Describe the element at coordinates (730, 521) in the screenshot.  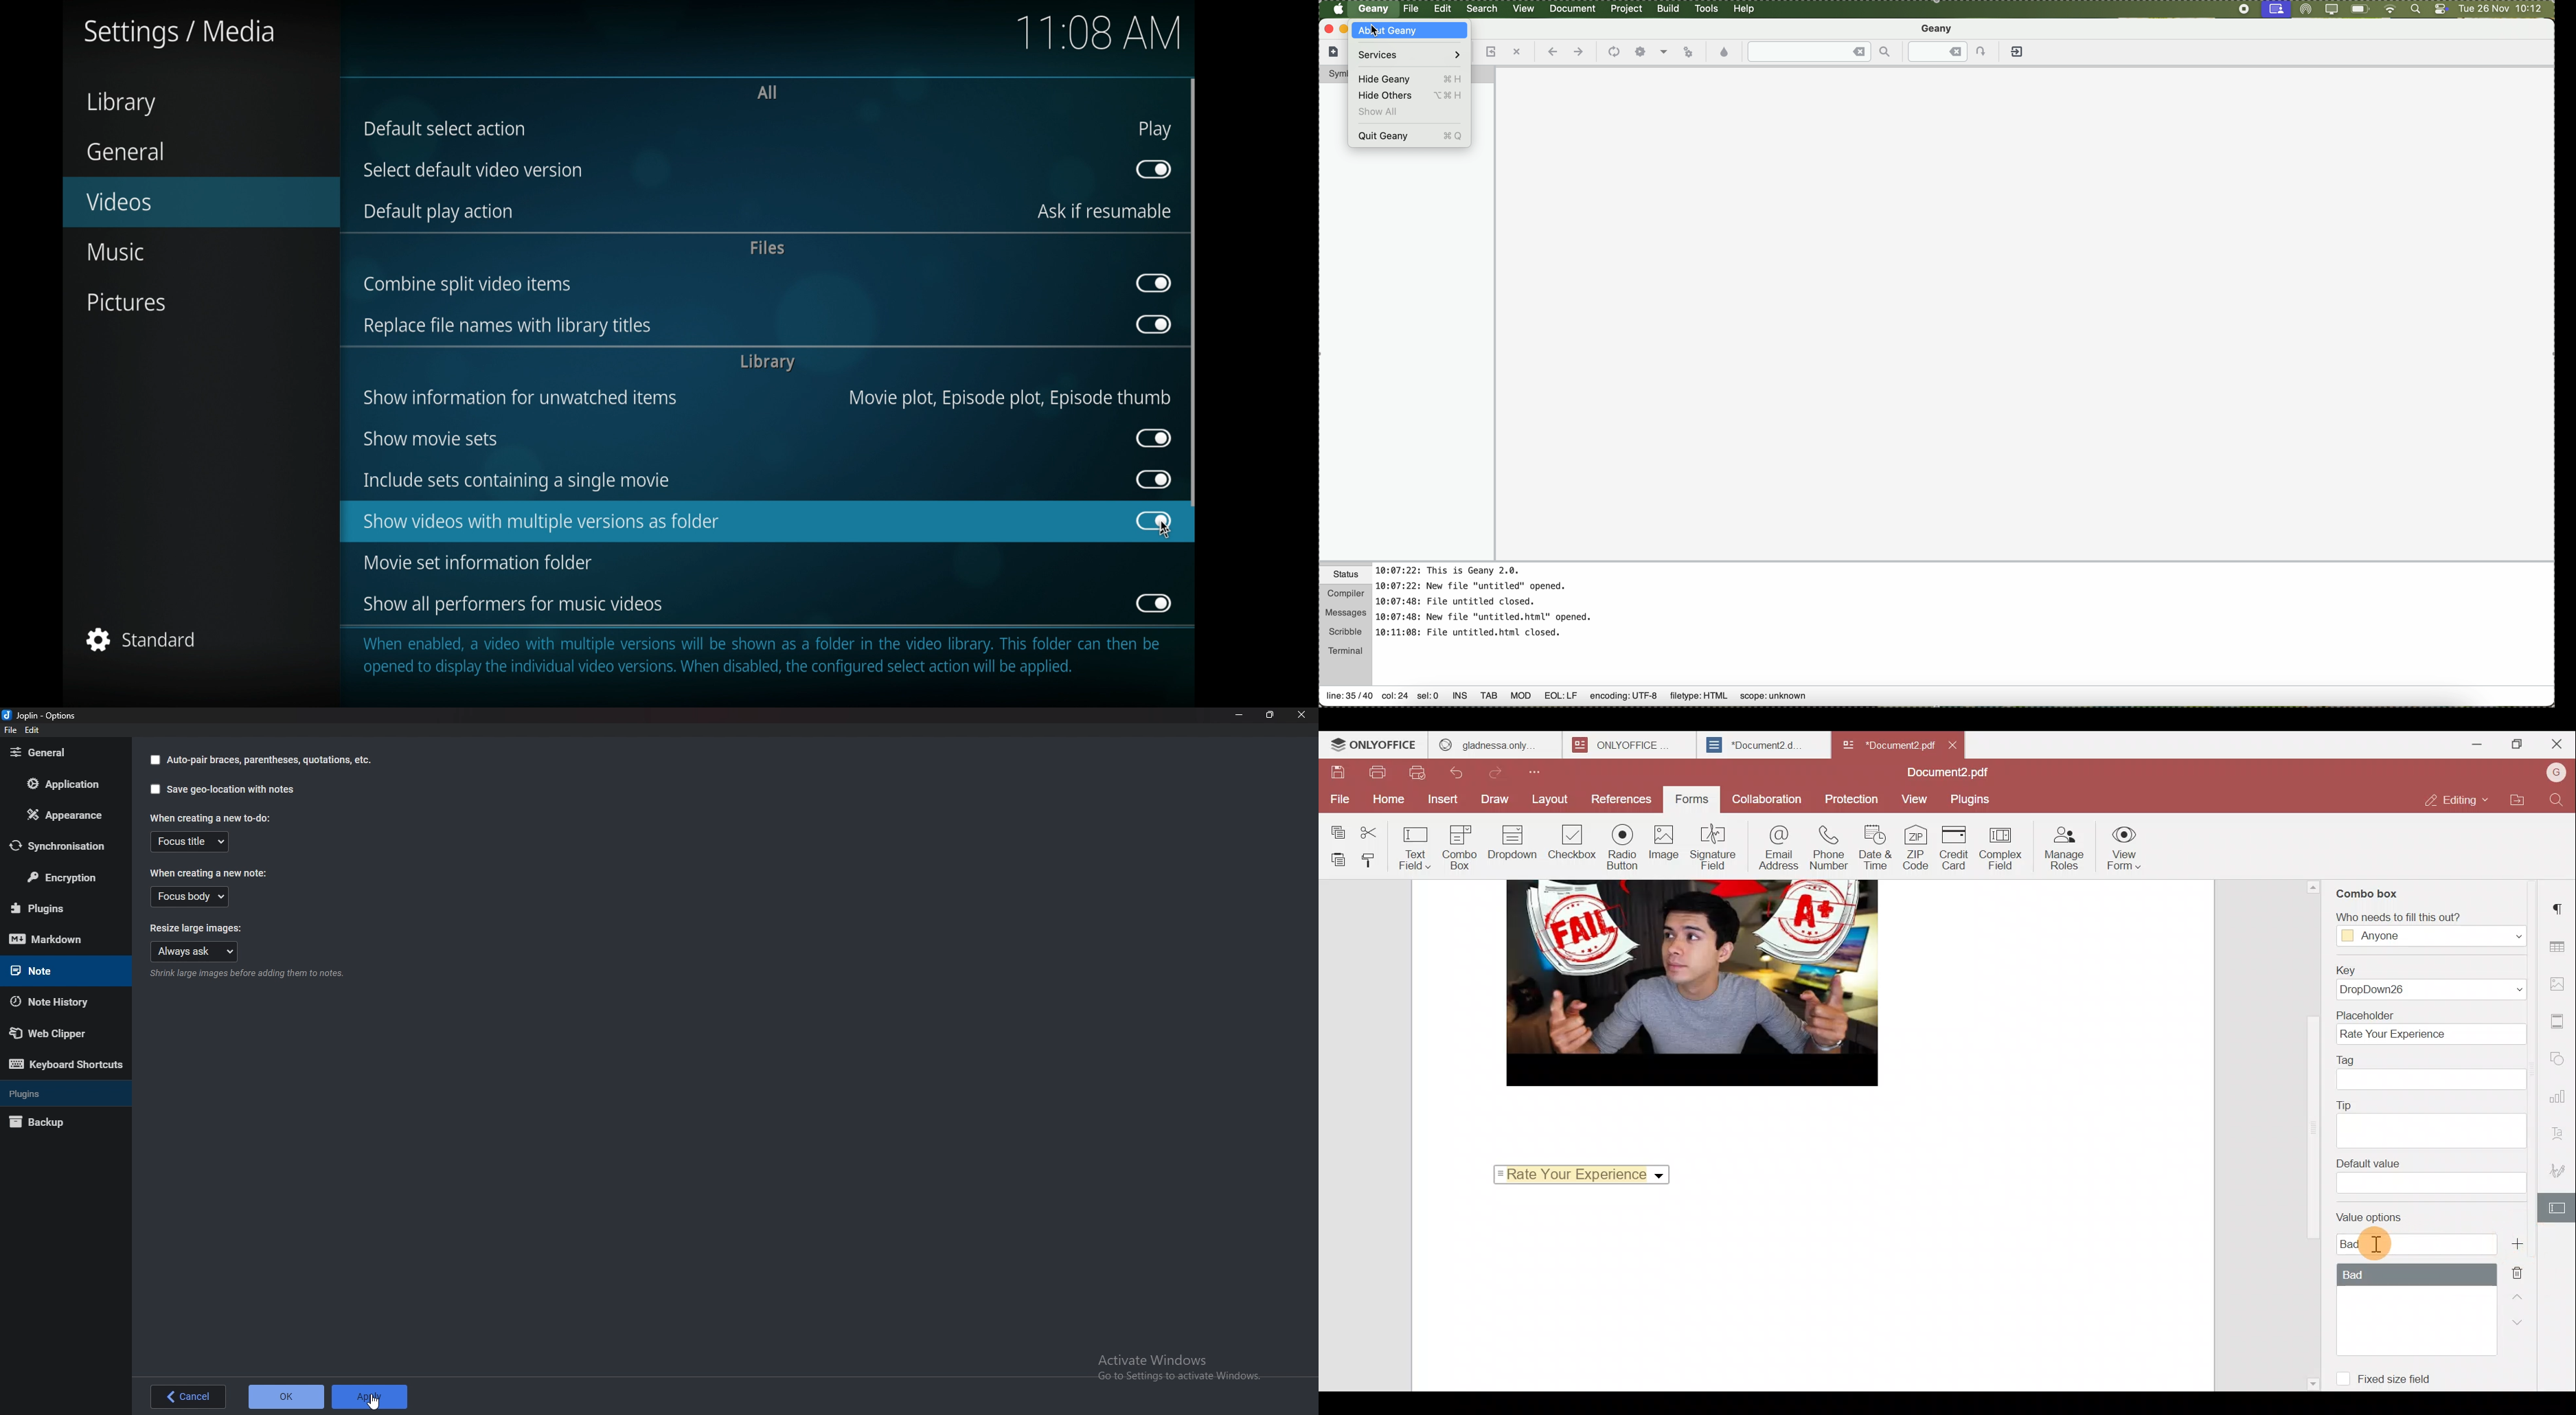
I see `show videos with multiple version as folder` at that location.